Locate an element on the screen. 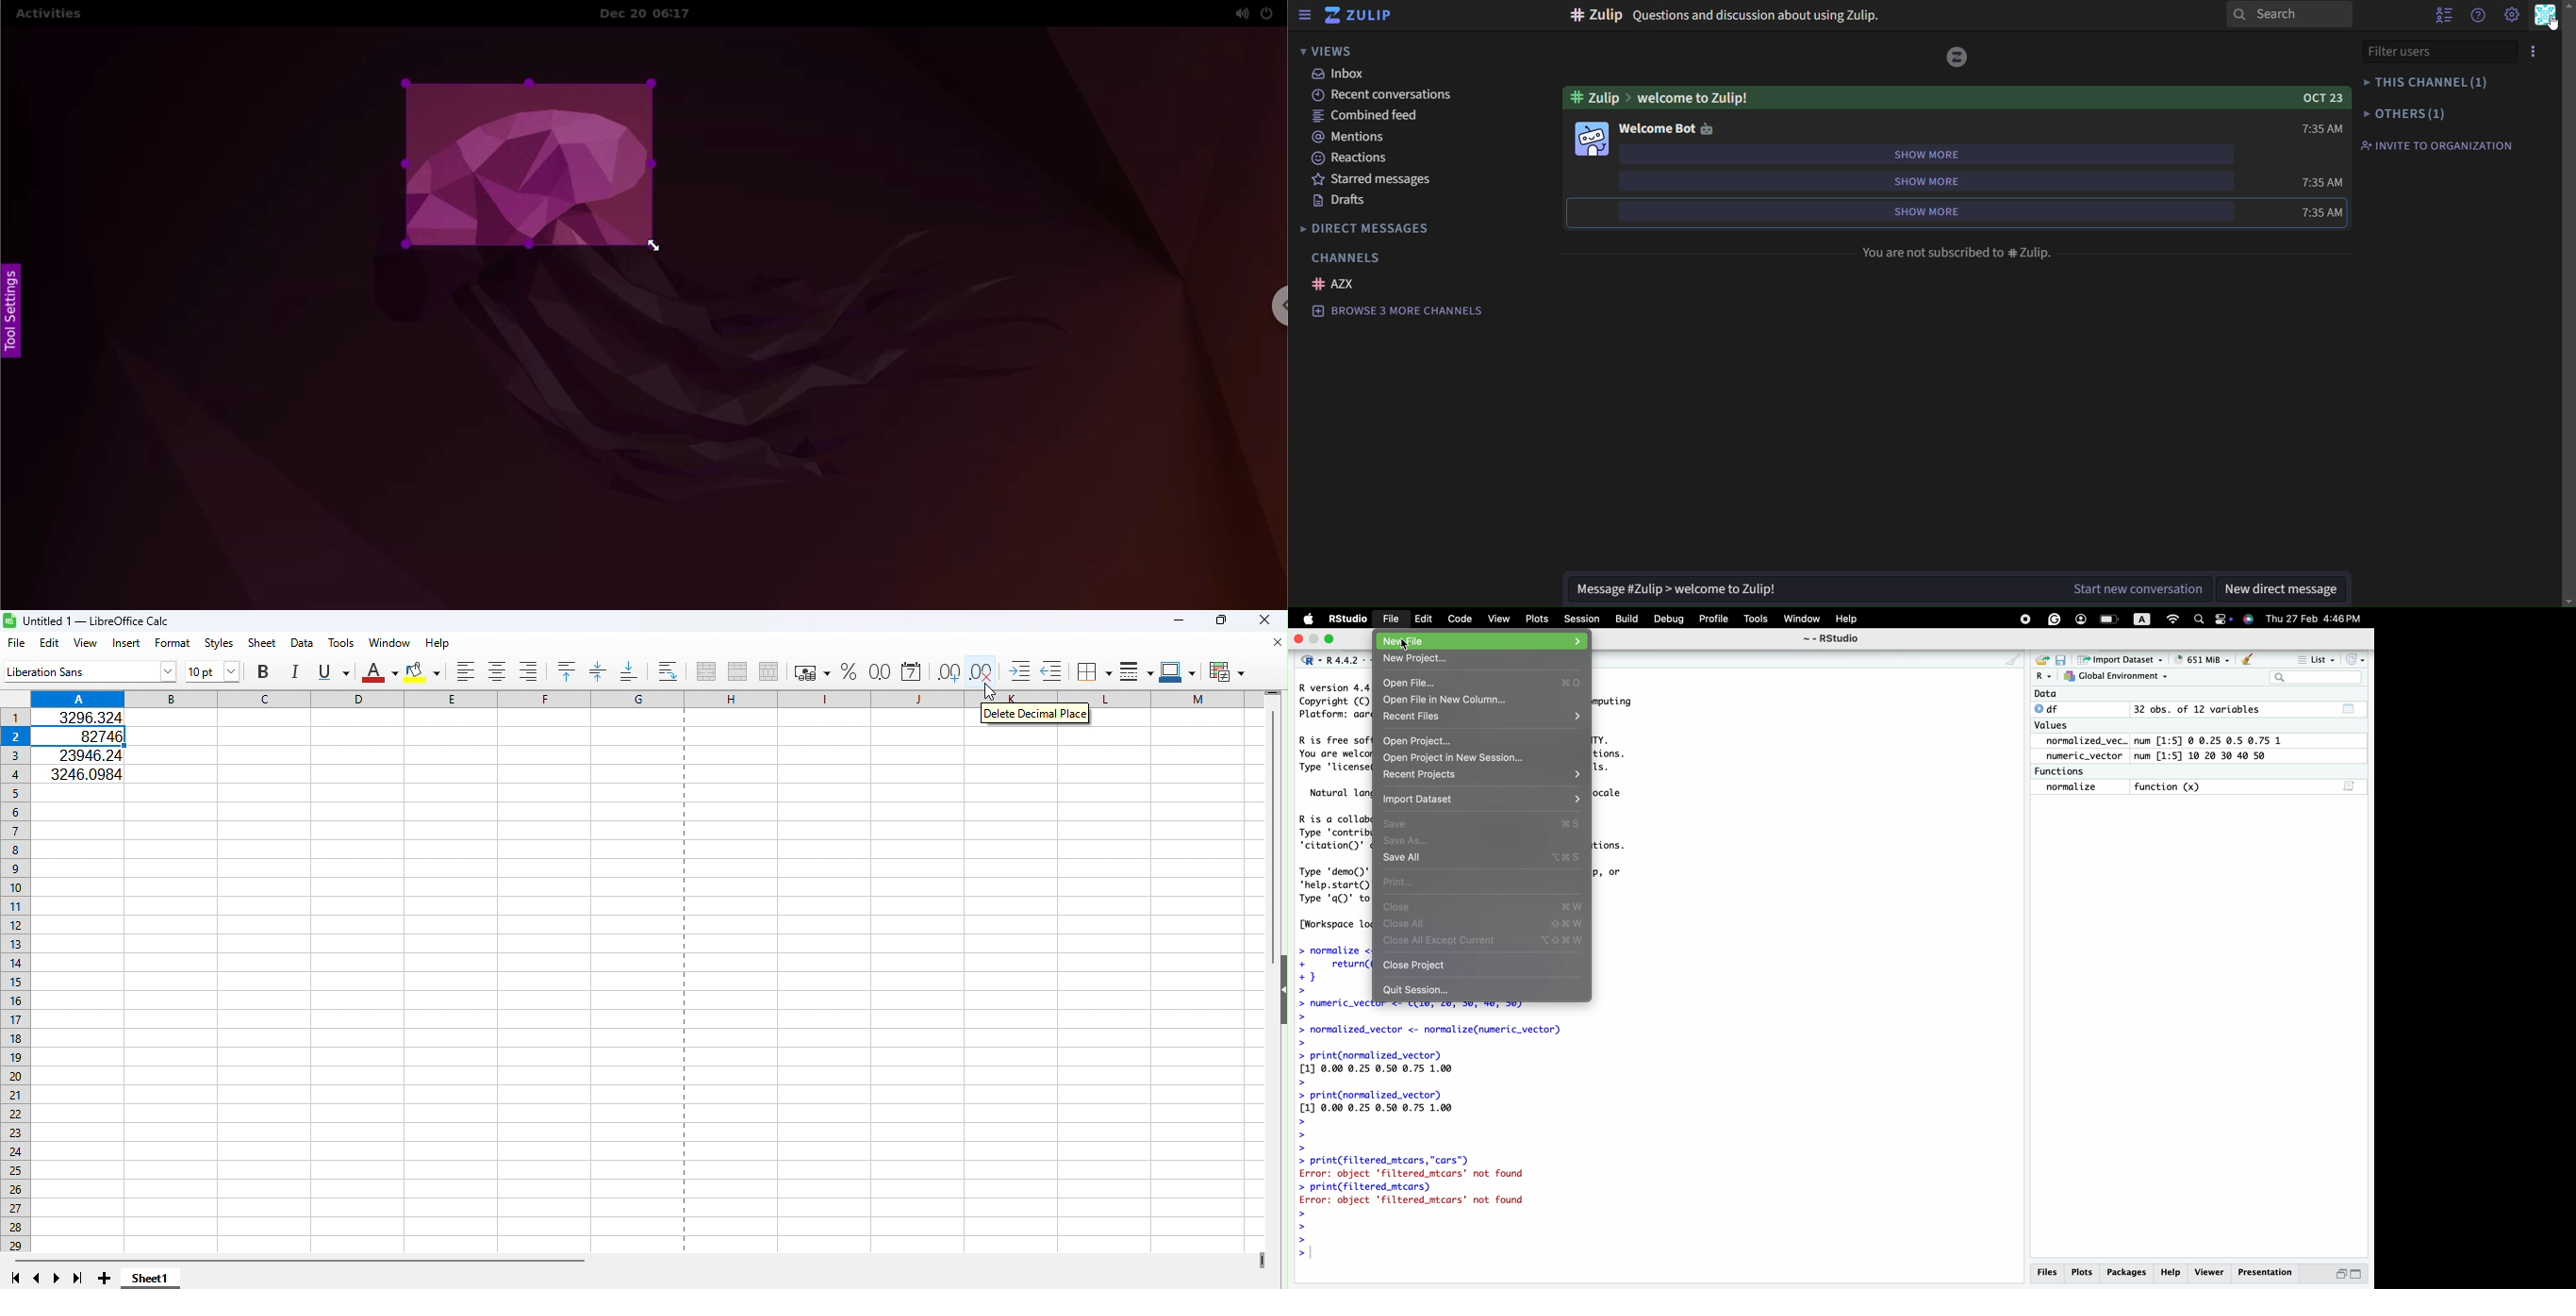 This screenshot has height=1316, width=2576. Maximize is located at coordinates (1220, 620).